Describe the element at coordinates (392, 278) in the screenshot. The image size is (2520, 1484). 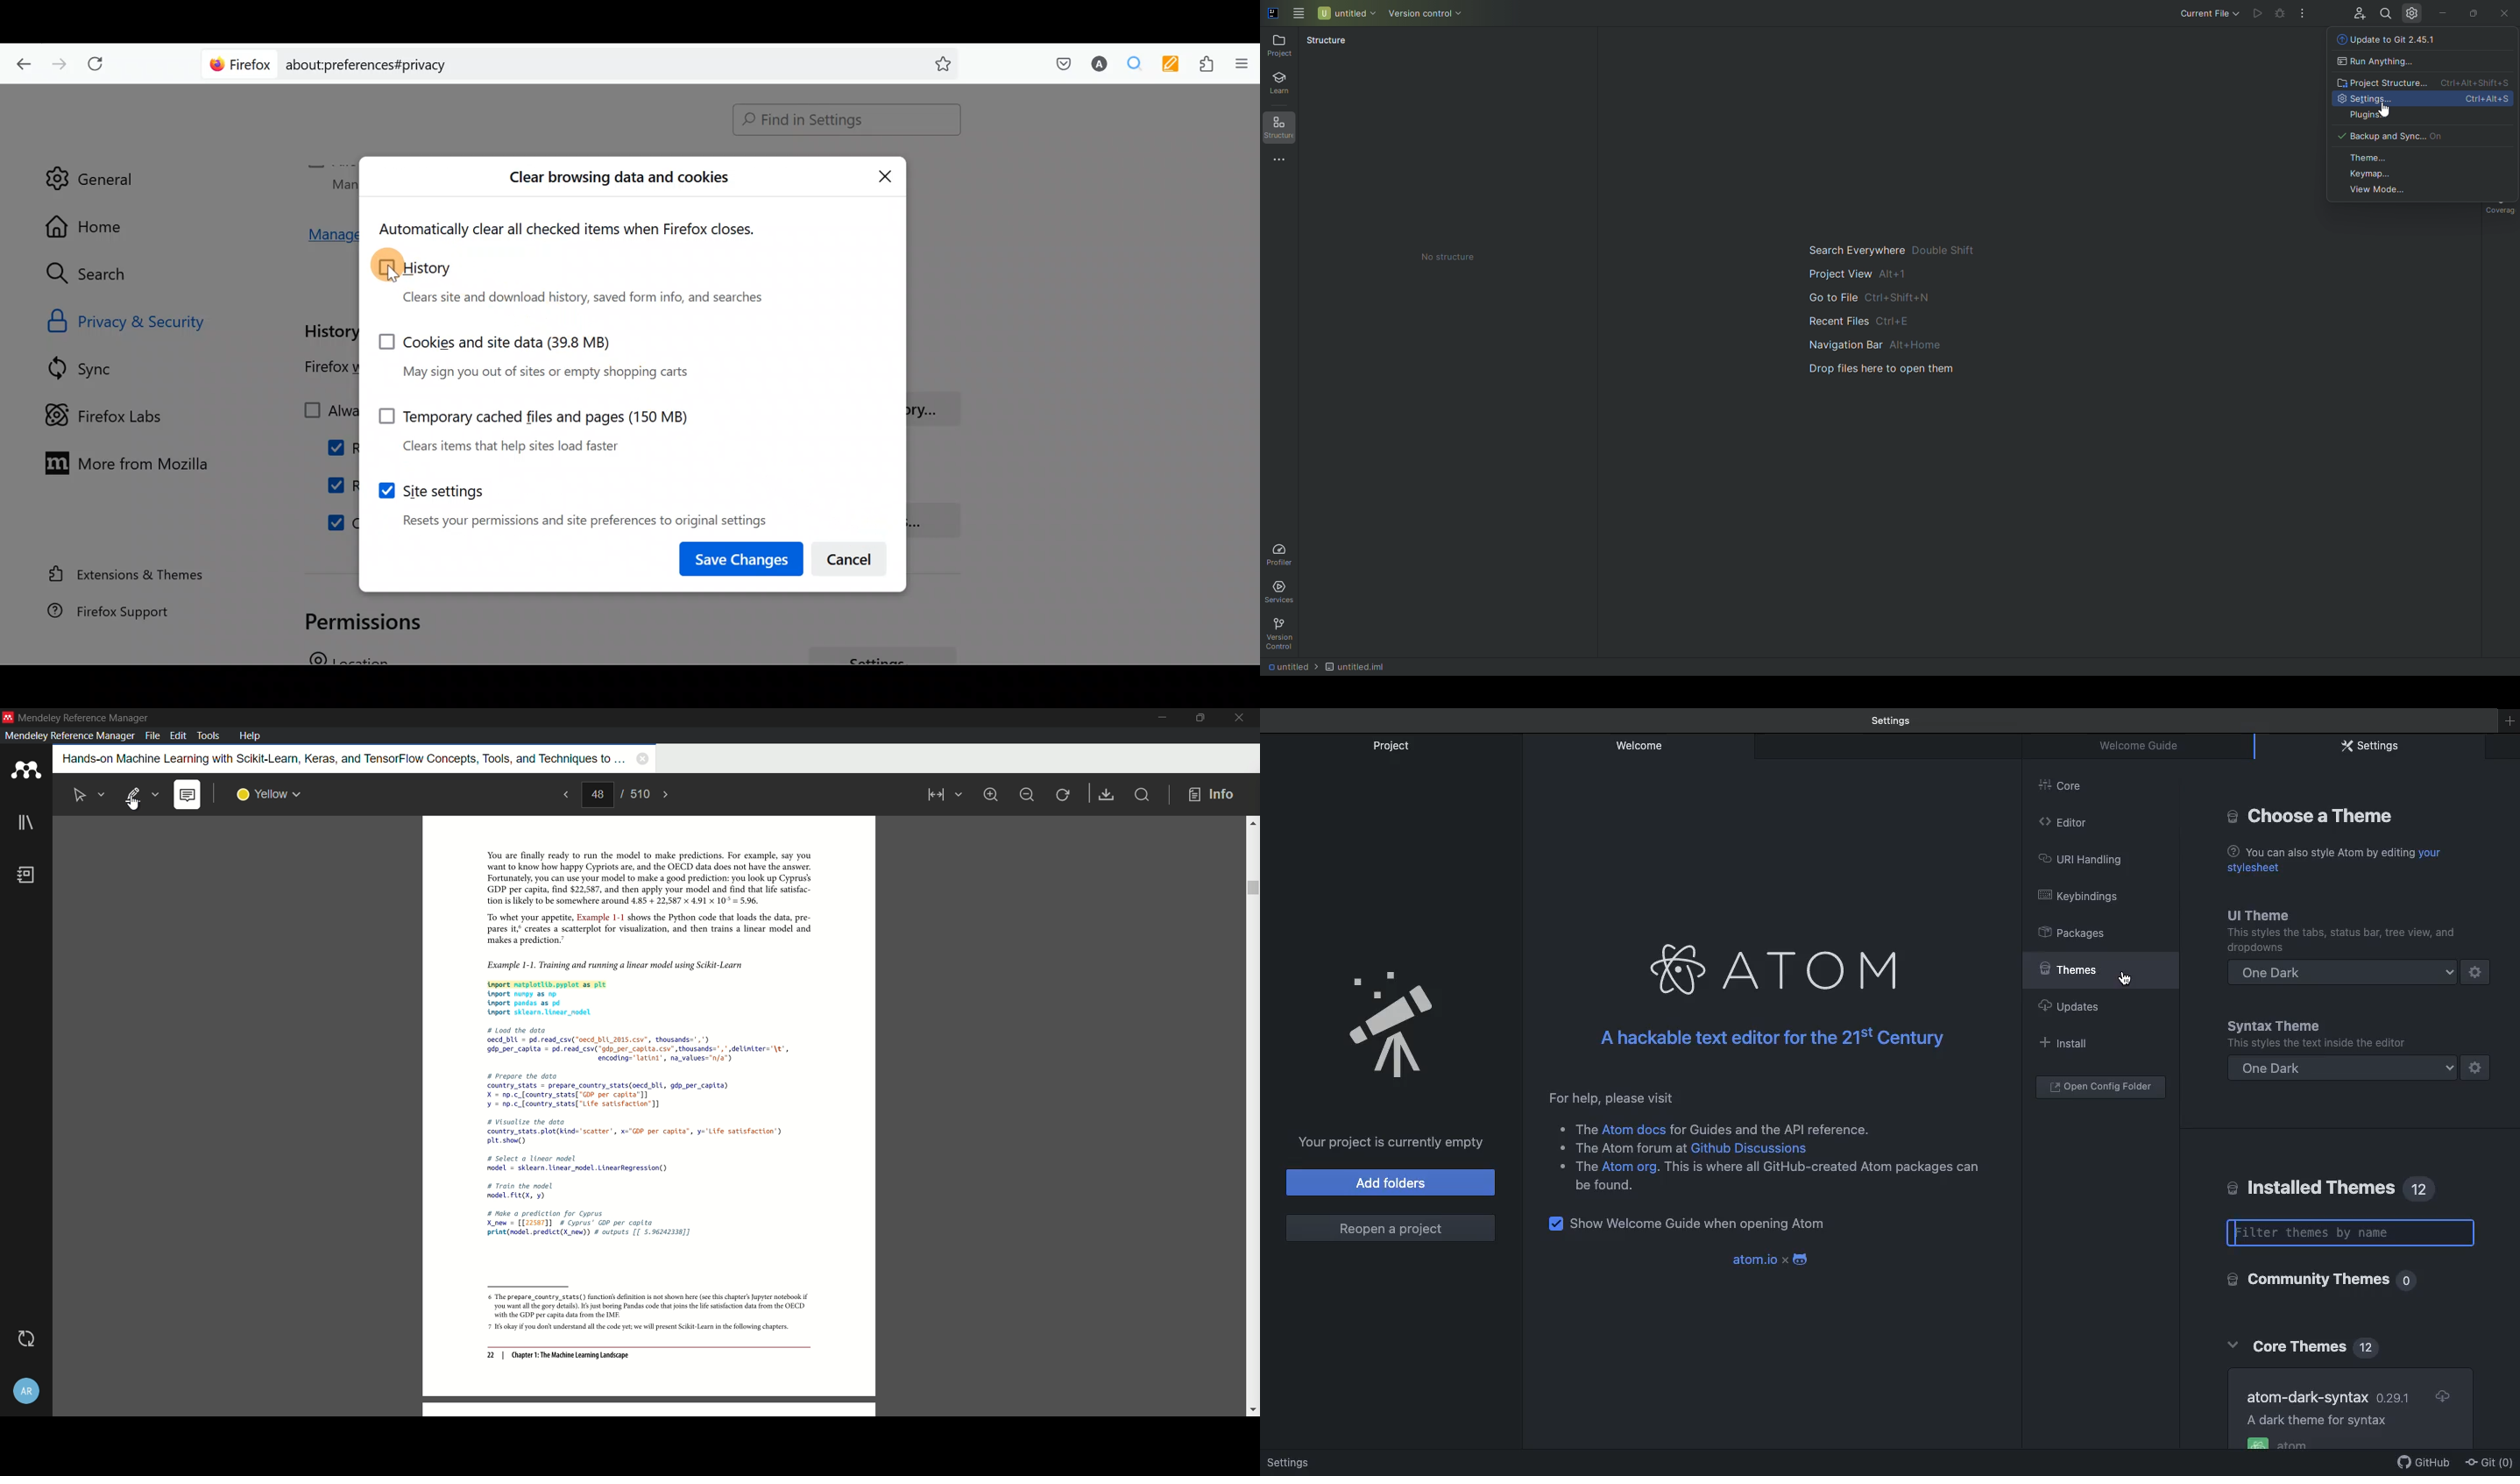
I see `cursor` at that location.